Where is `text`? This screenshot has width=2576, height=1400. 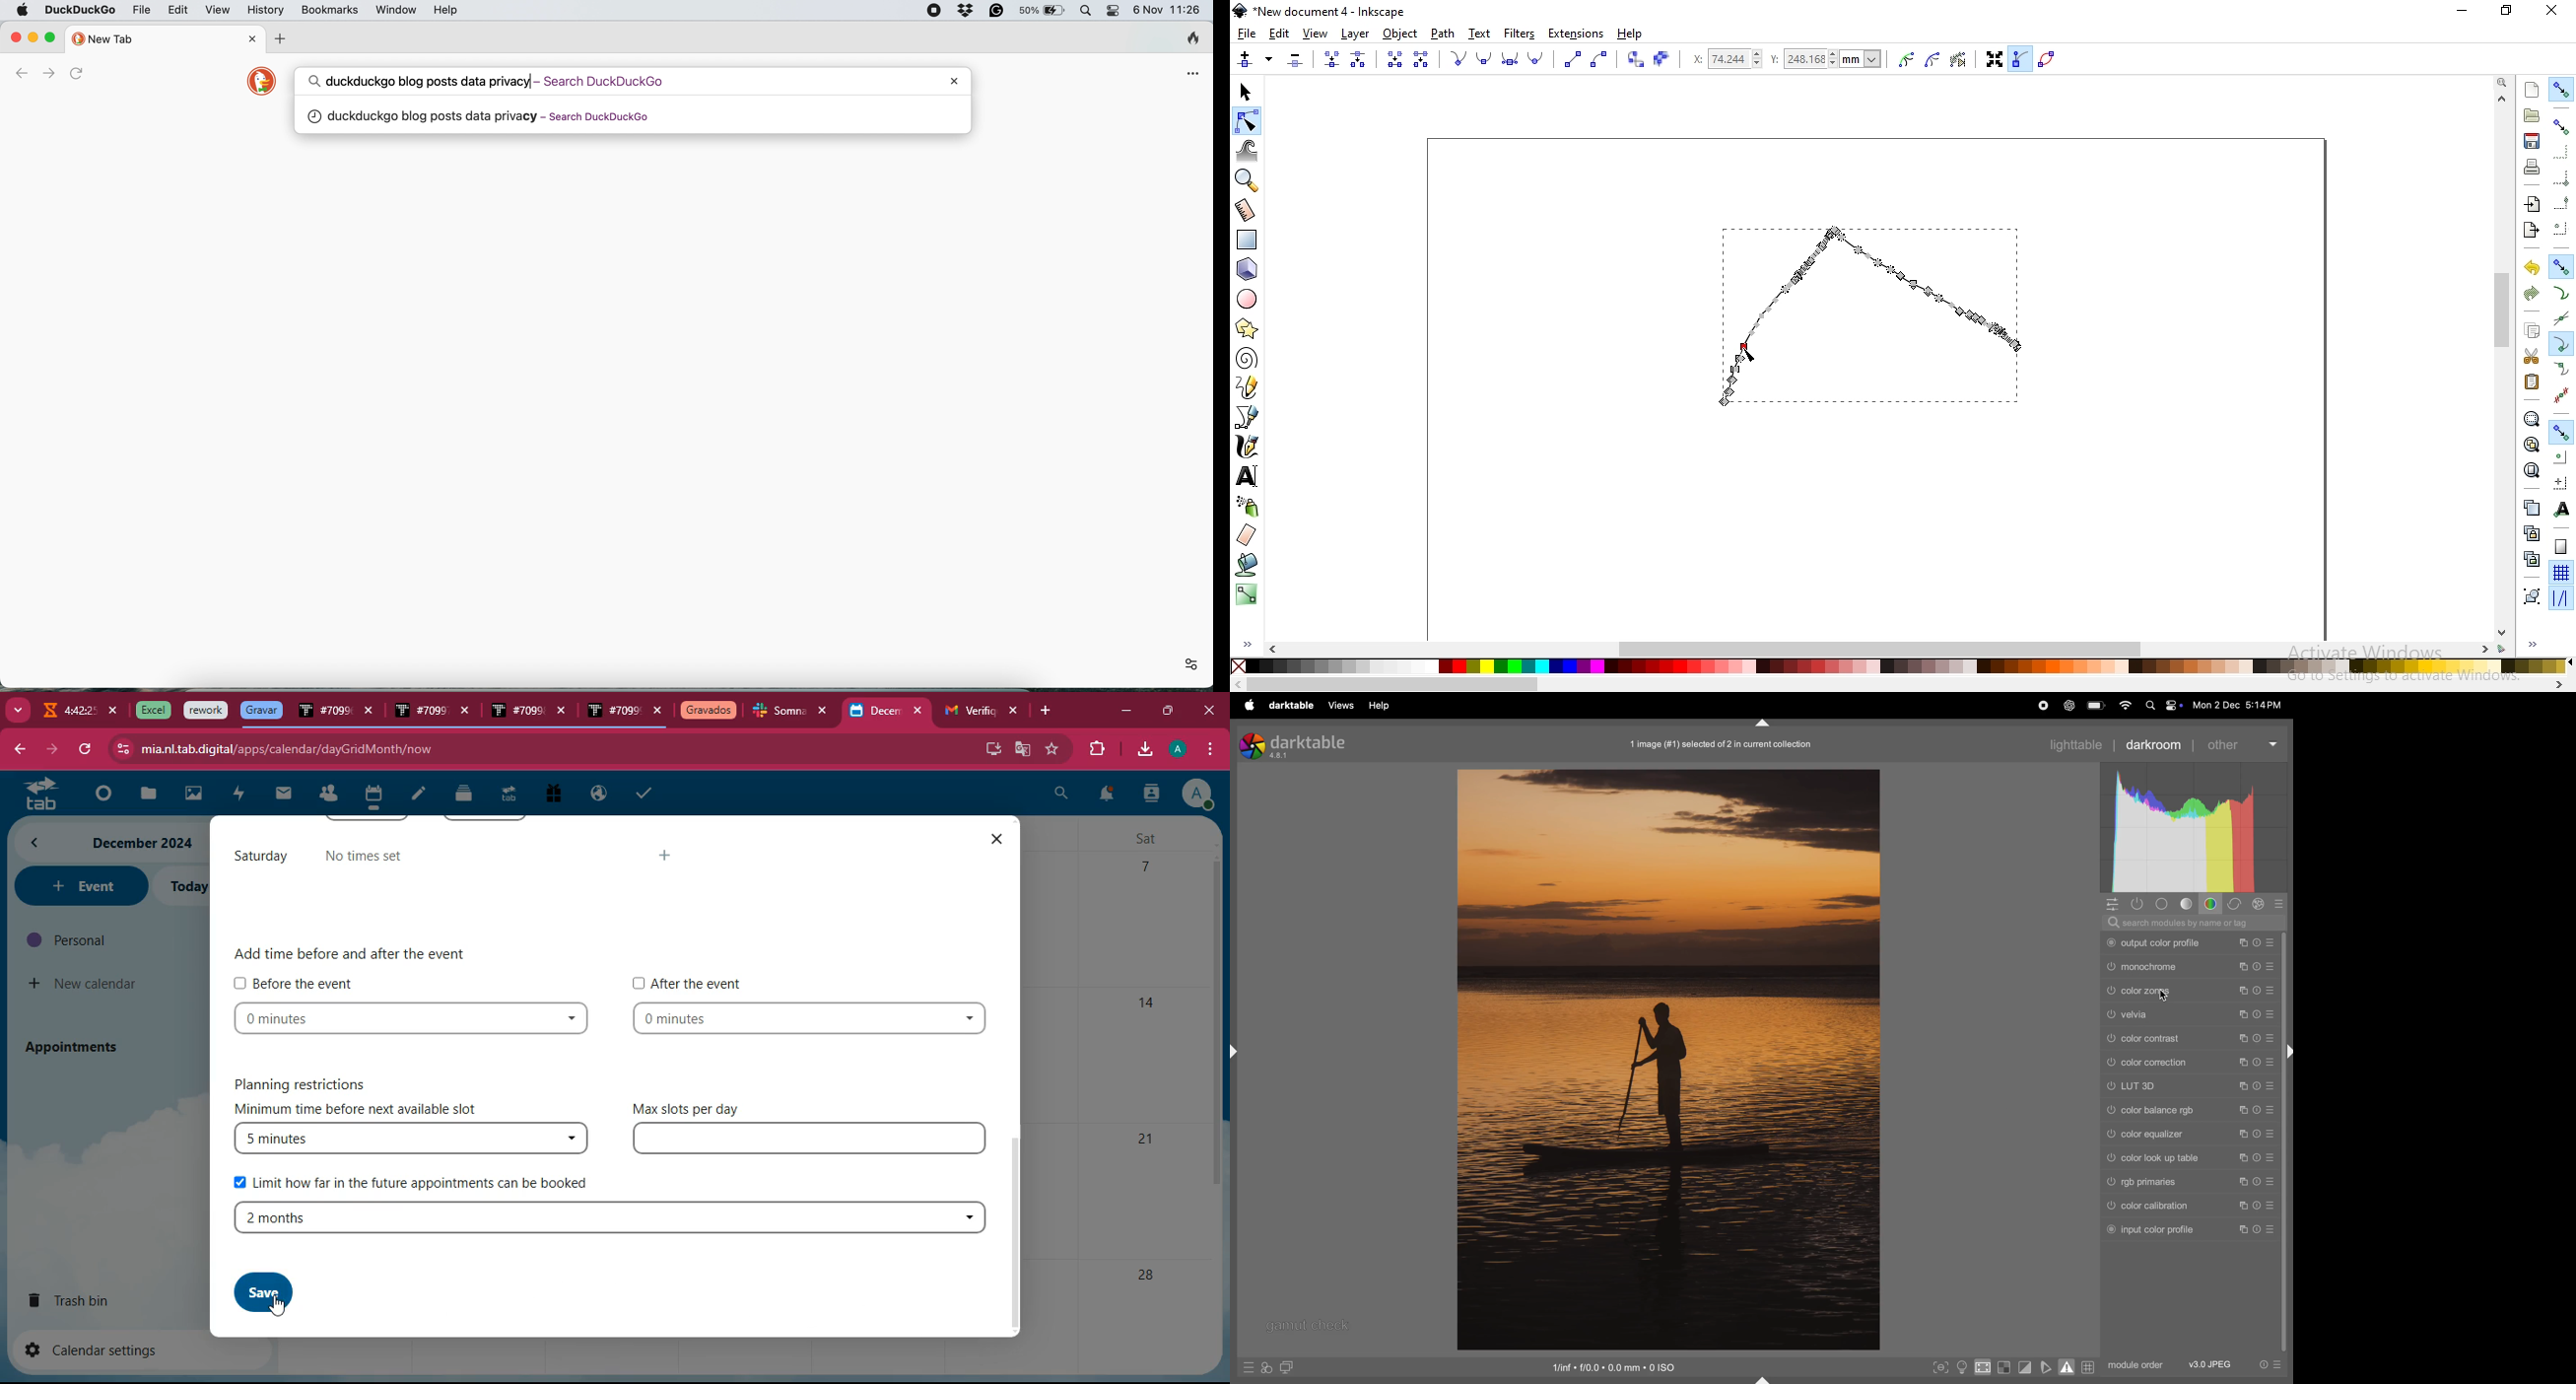 text is located at coordinates (1480, 33).